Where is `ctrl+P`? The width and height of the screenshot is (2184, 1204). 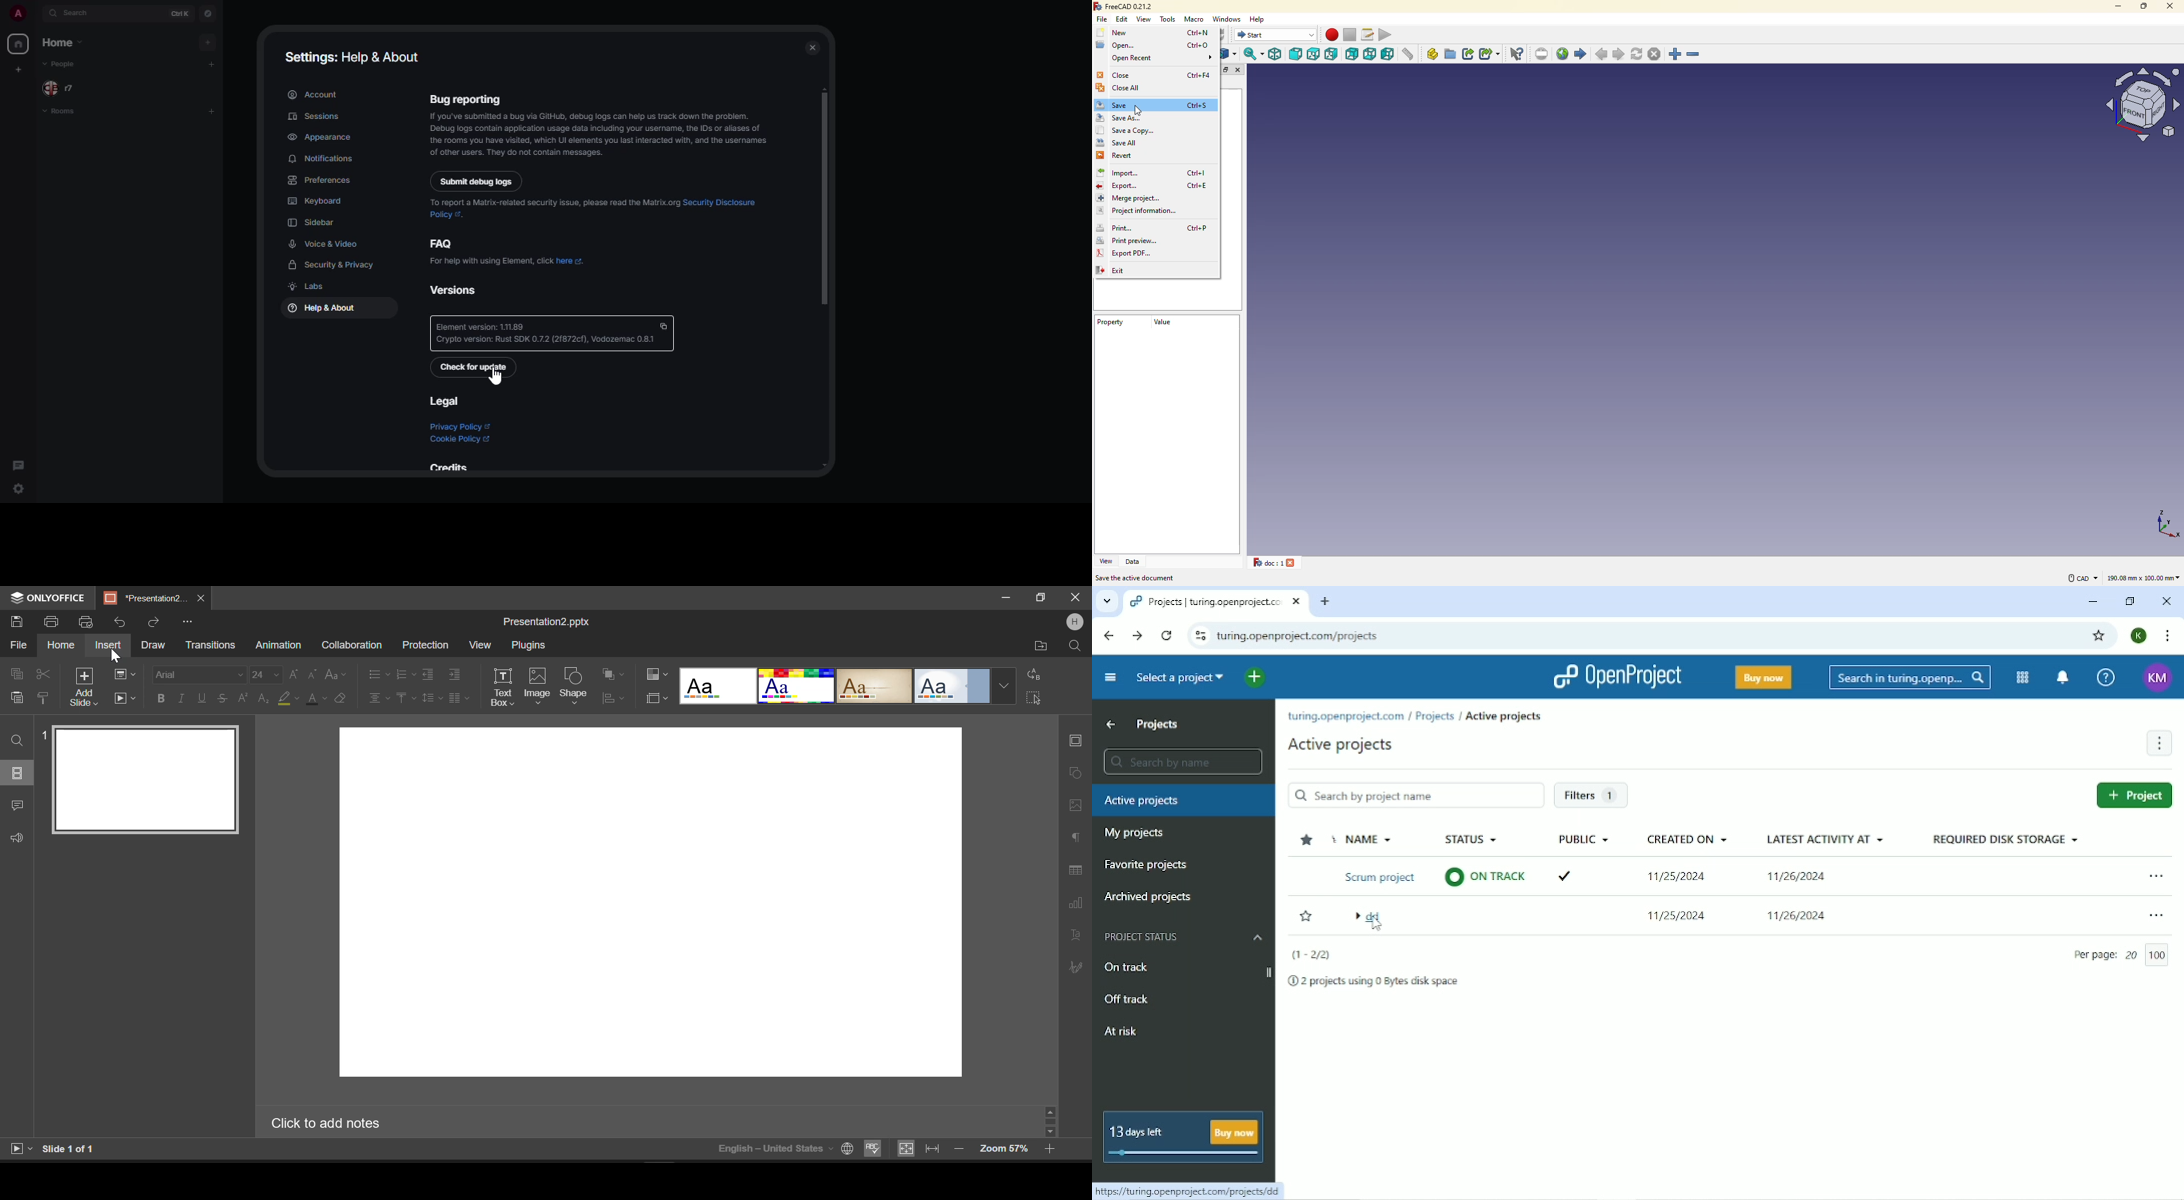
ctrl+P is located at coordinates (1197, 228).